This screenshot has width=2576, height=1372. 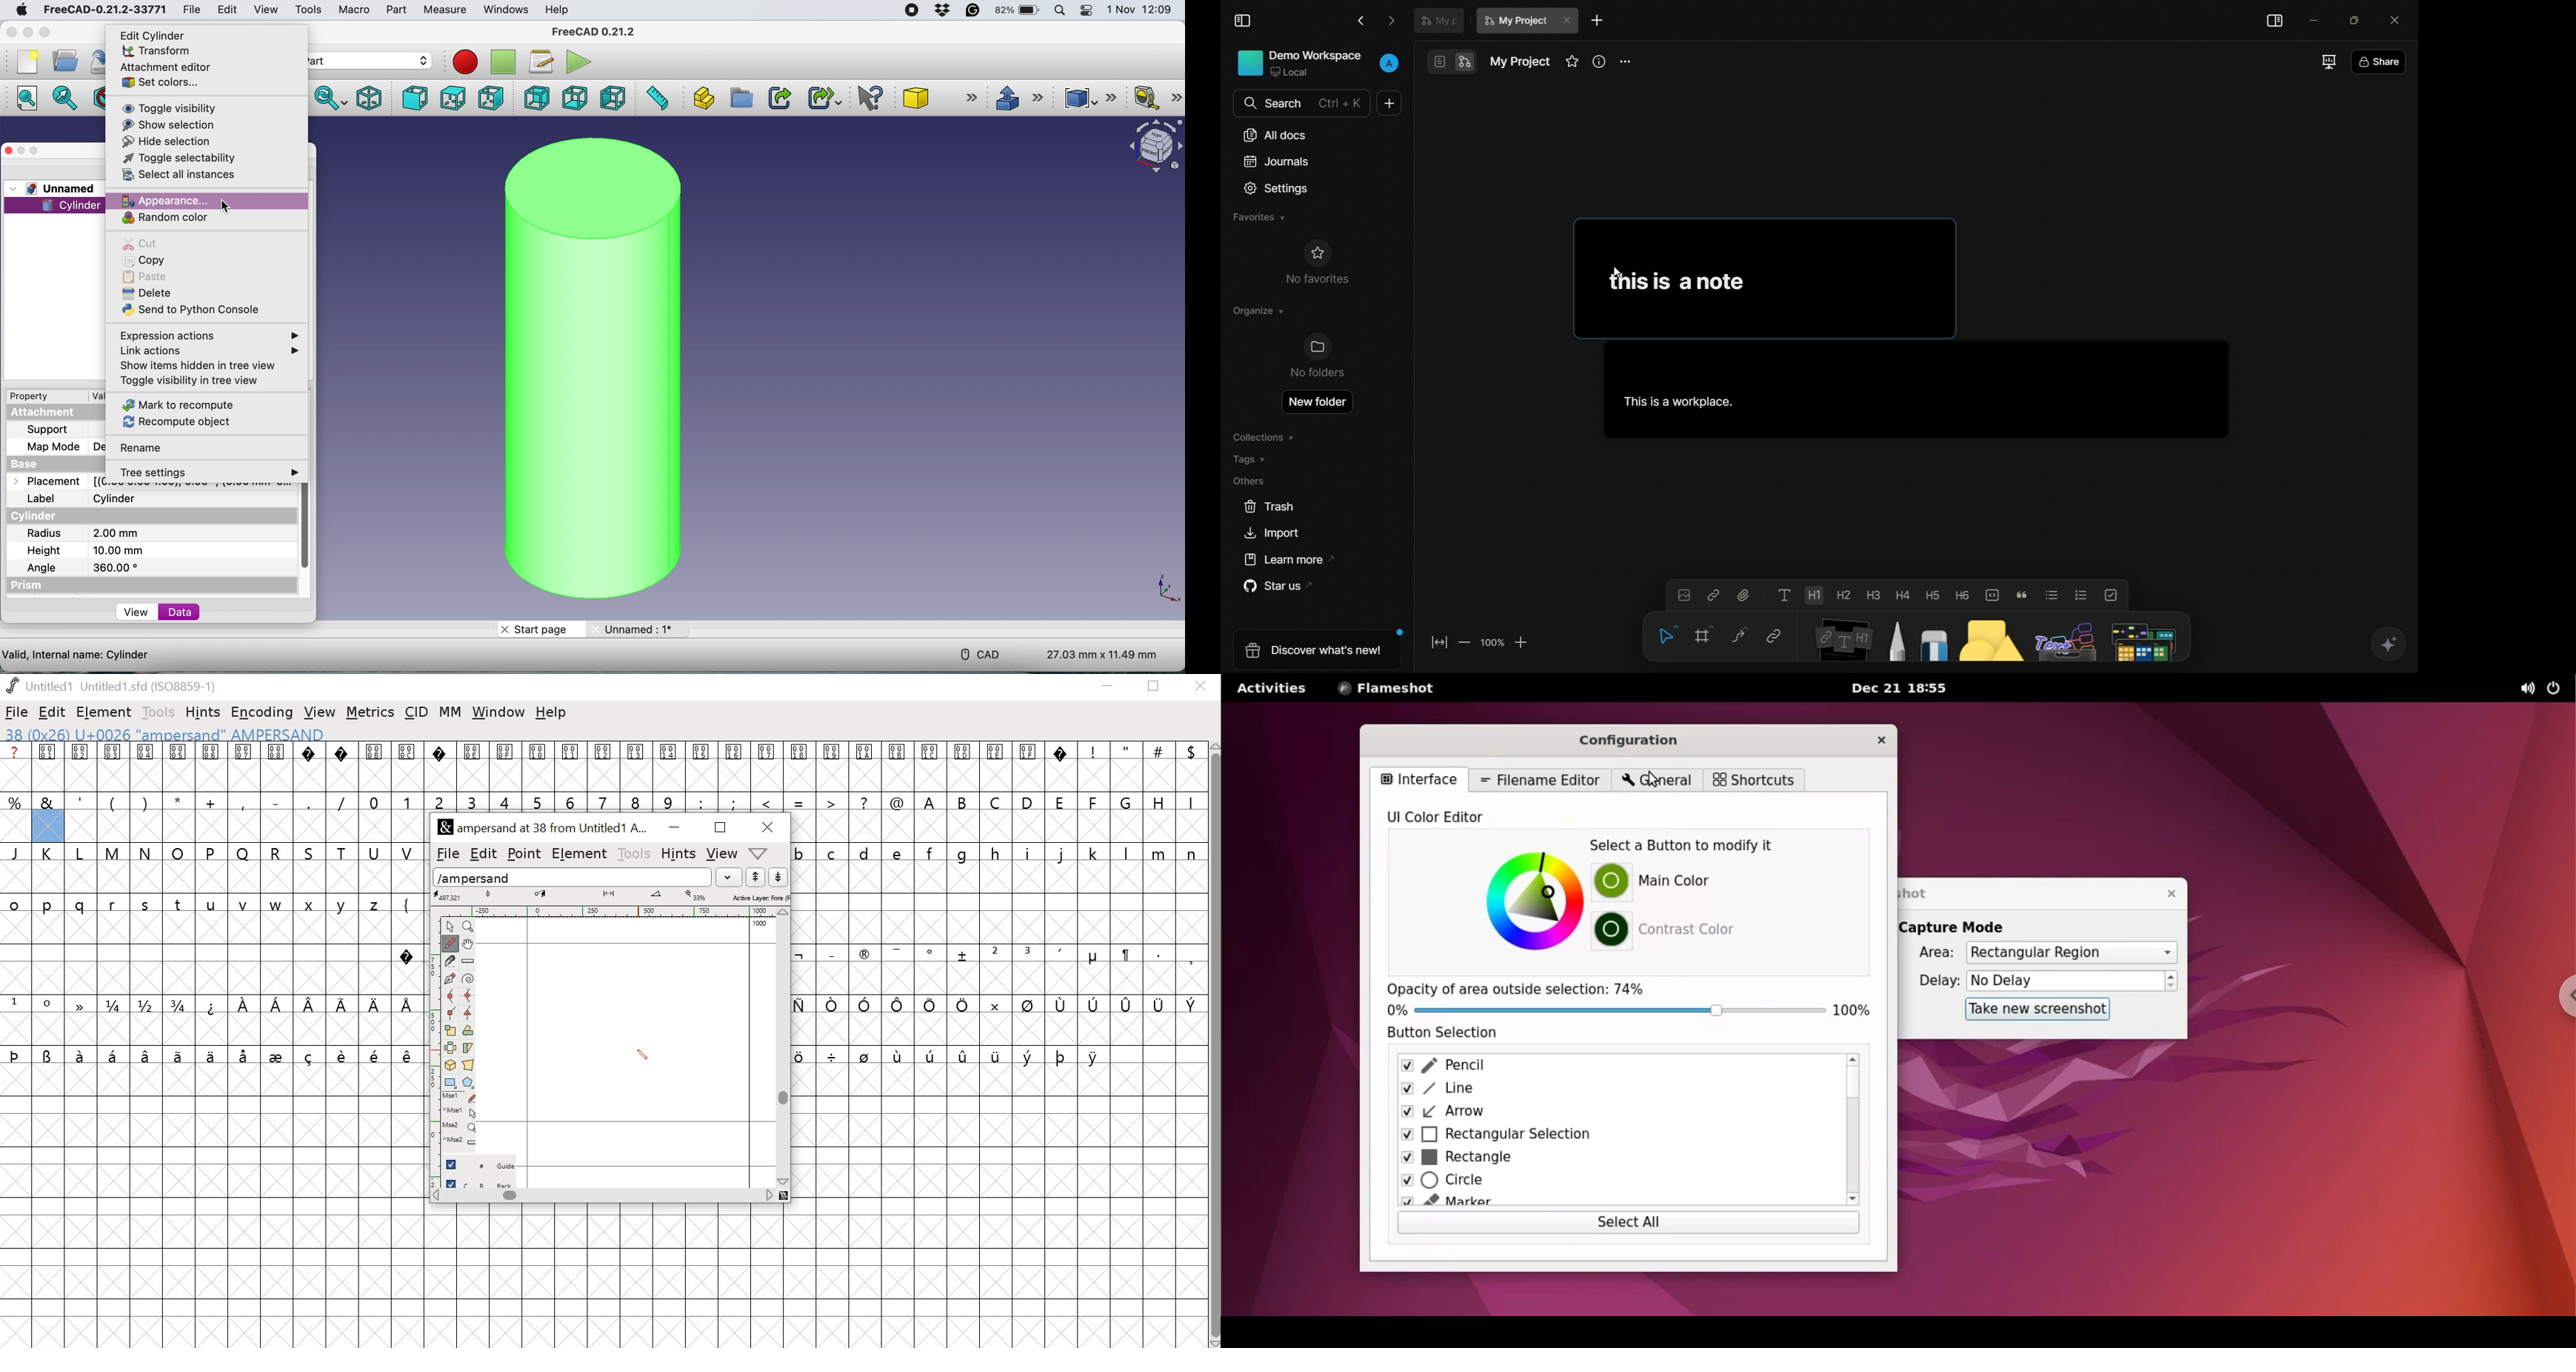 I want to click on tree settings, so click(x=158, y=472).